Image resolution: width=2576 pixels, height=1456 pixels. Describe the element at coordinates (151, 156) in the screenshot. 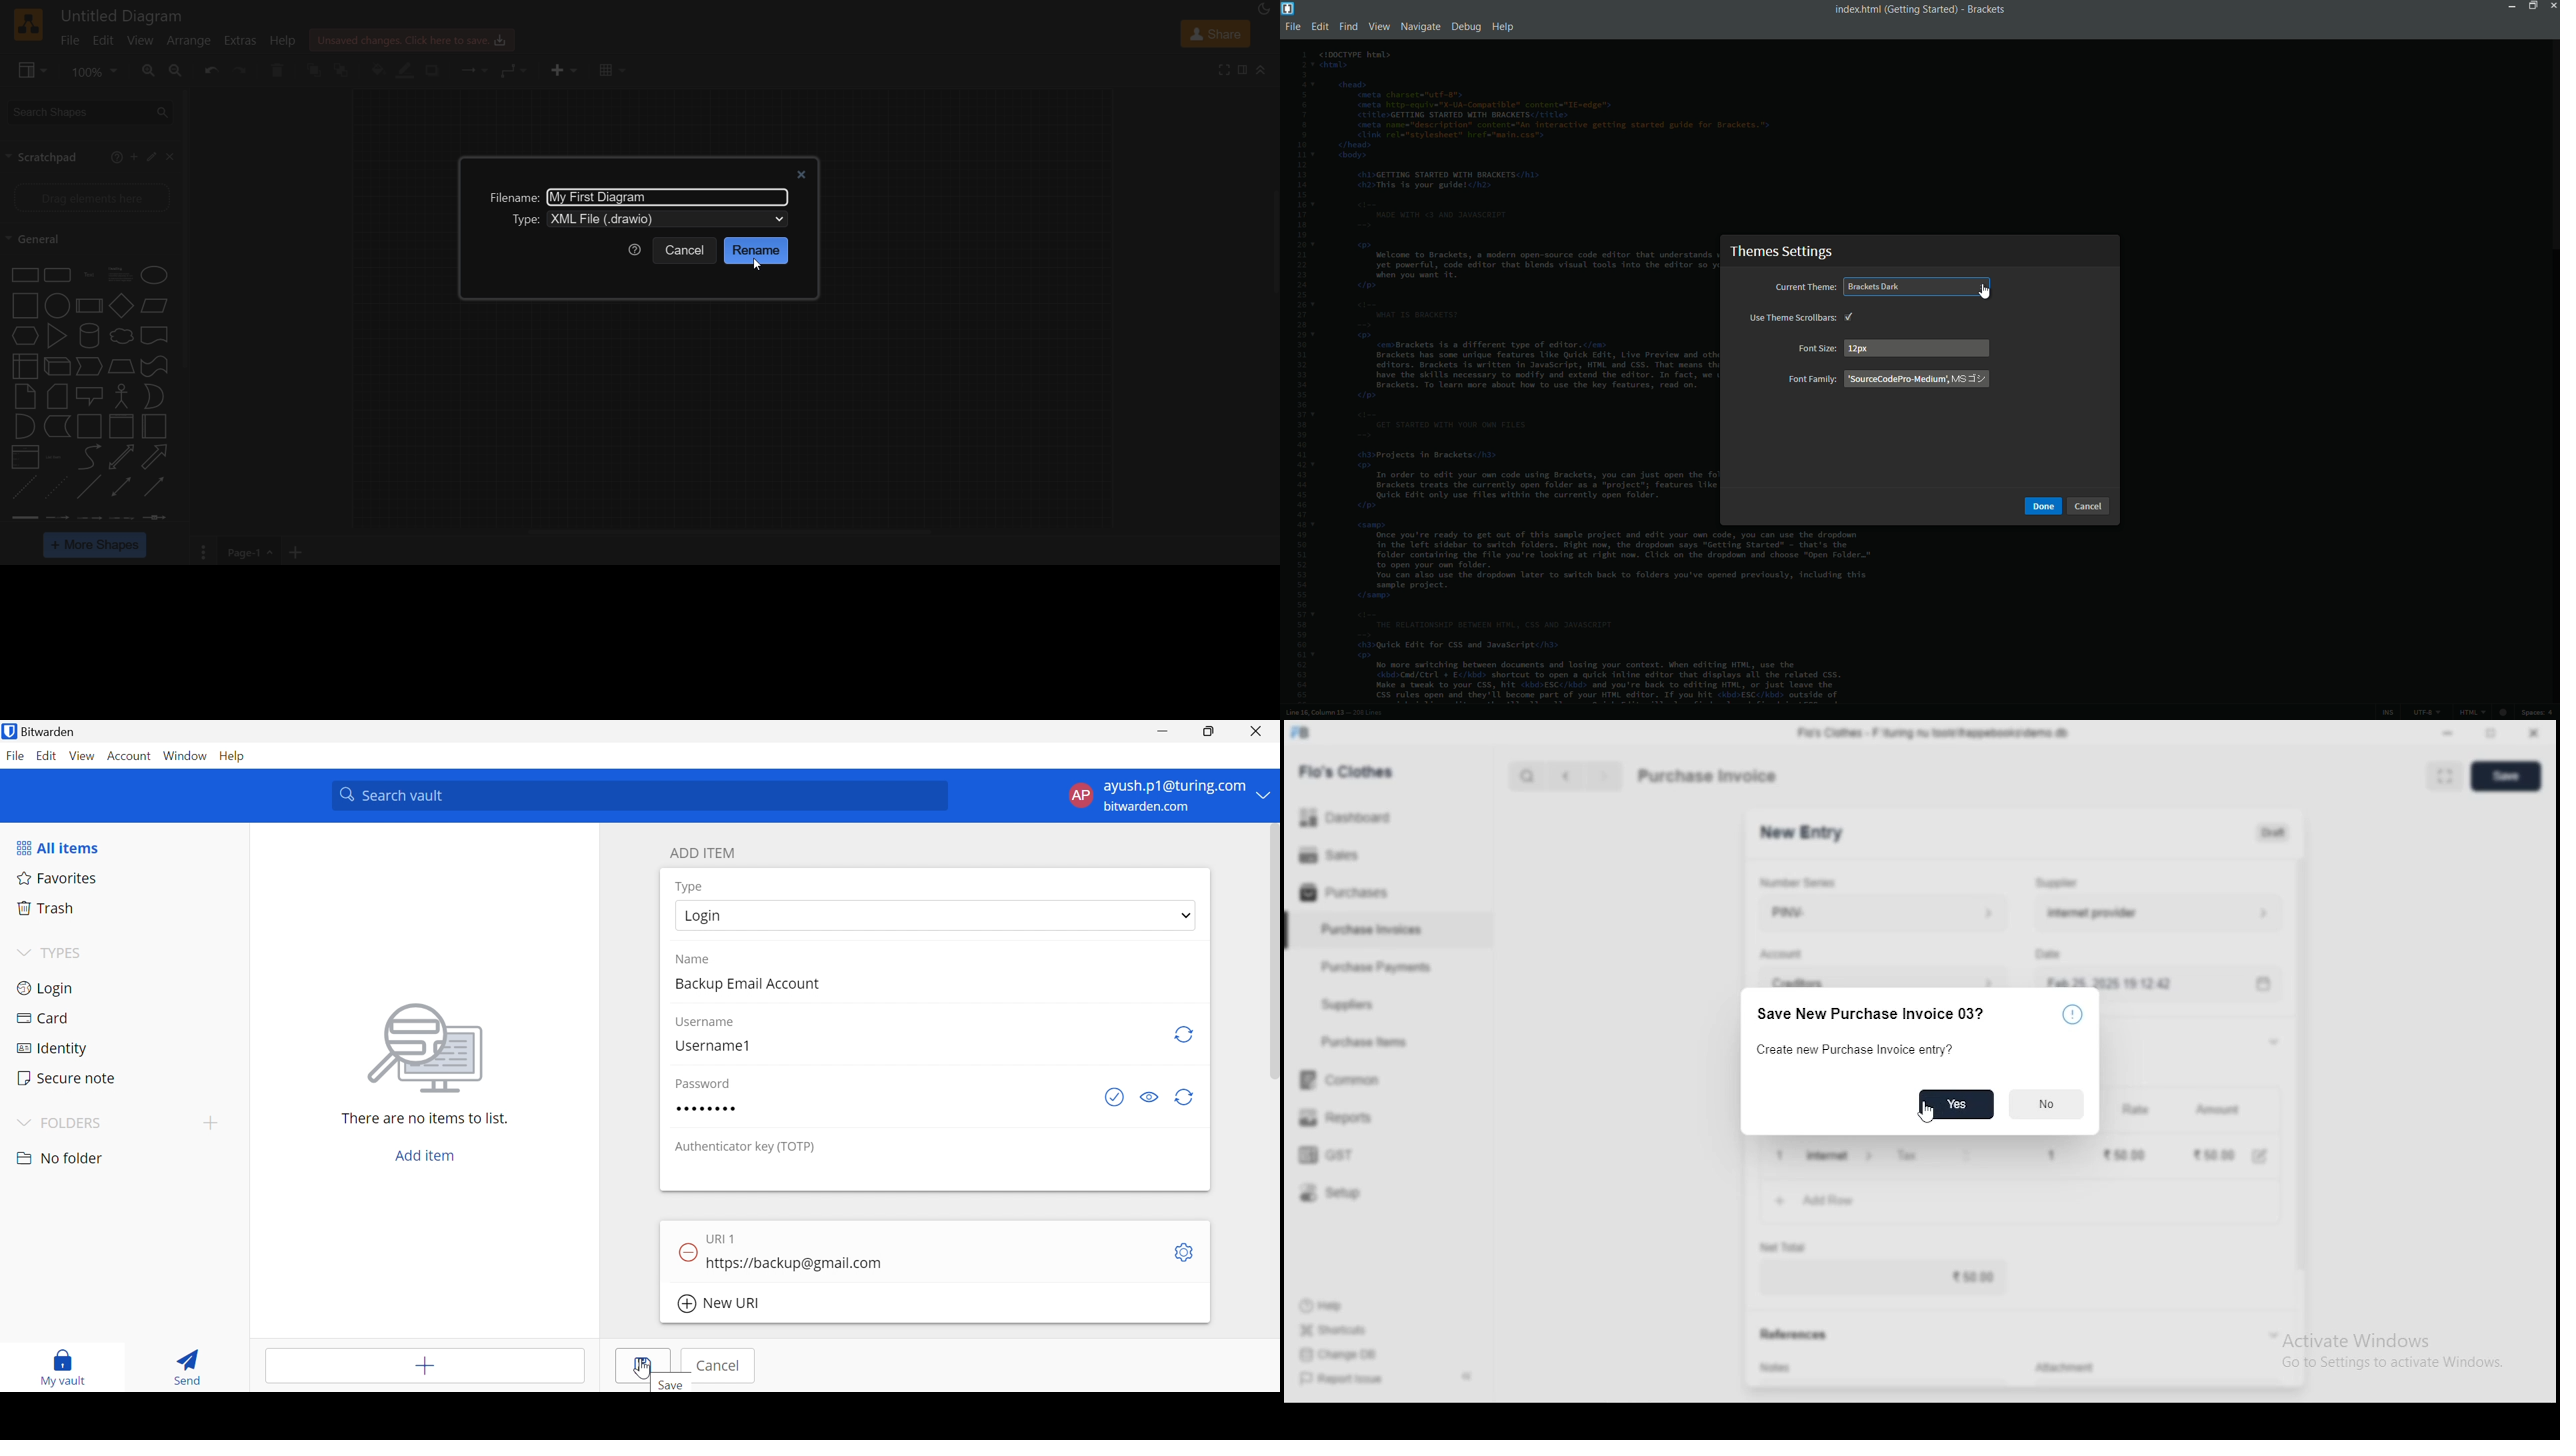

I see `edit` at that location.